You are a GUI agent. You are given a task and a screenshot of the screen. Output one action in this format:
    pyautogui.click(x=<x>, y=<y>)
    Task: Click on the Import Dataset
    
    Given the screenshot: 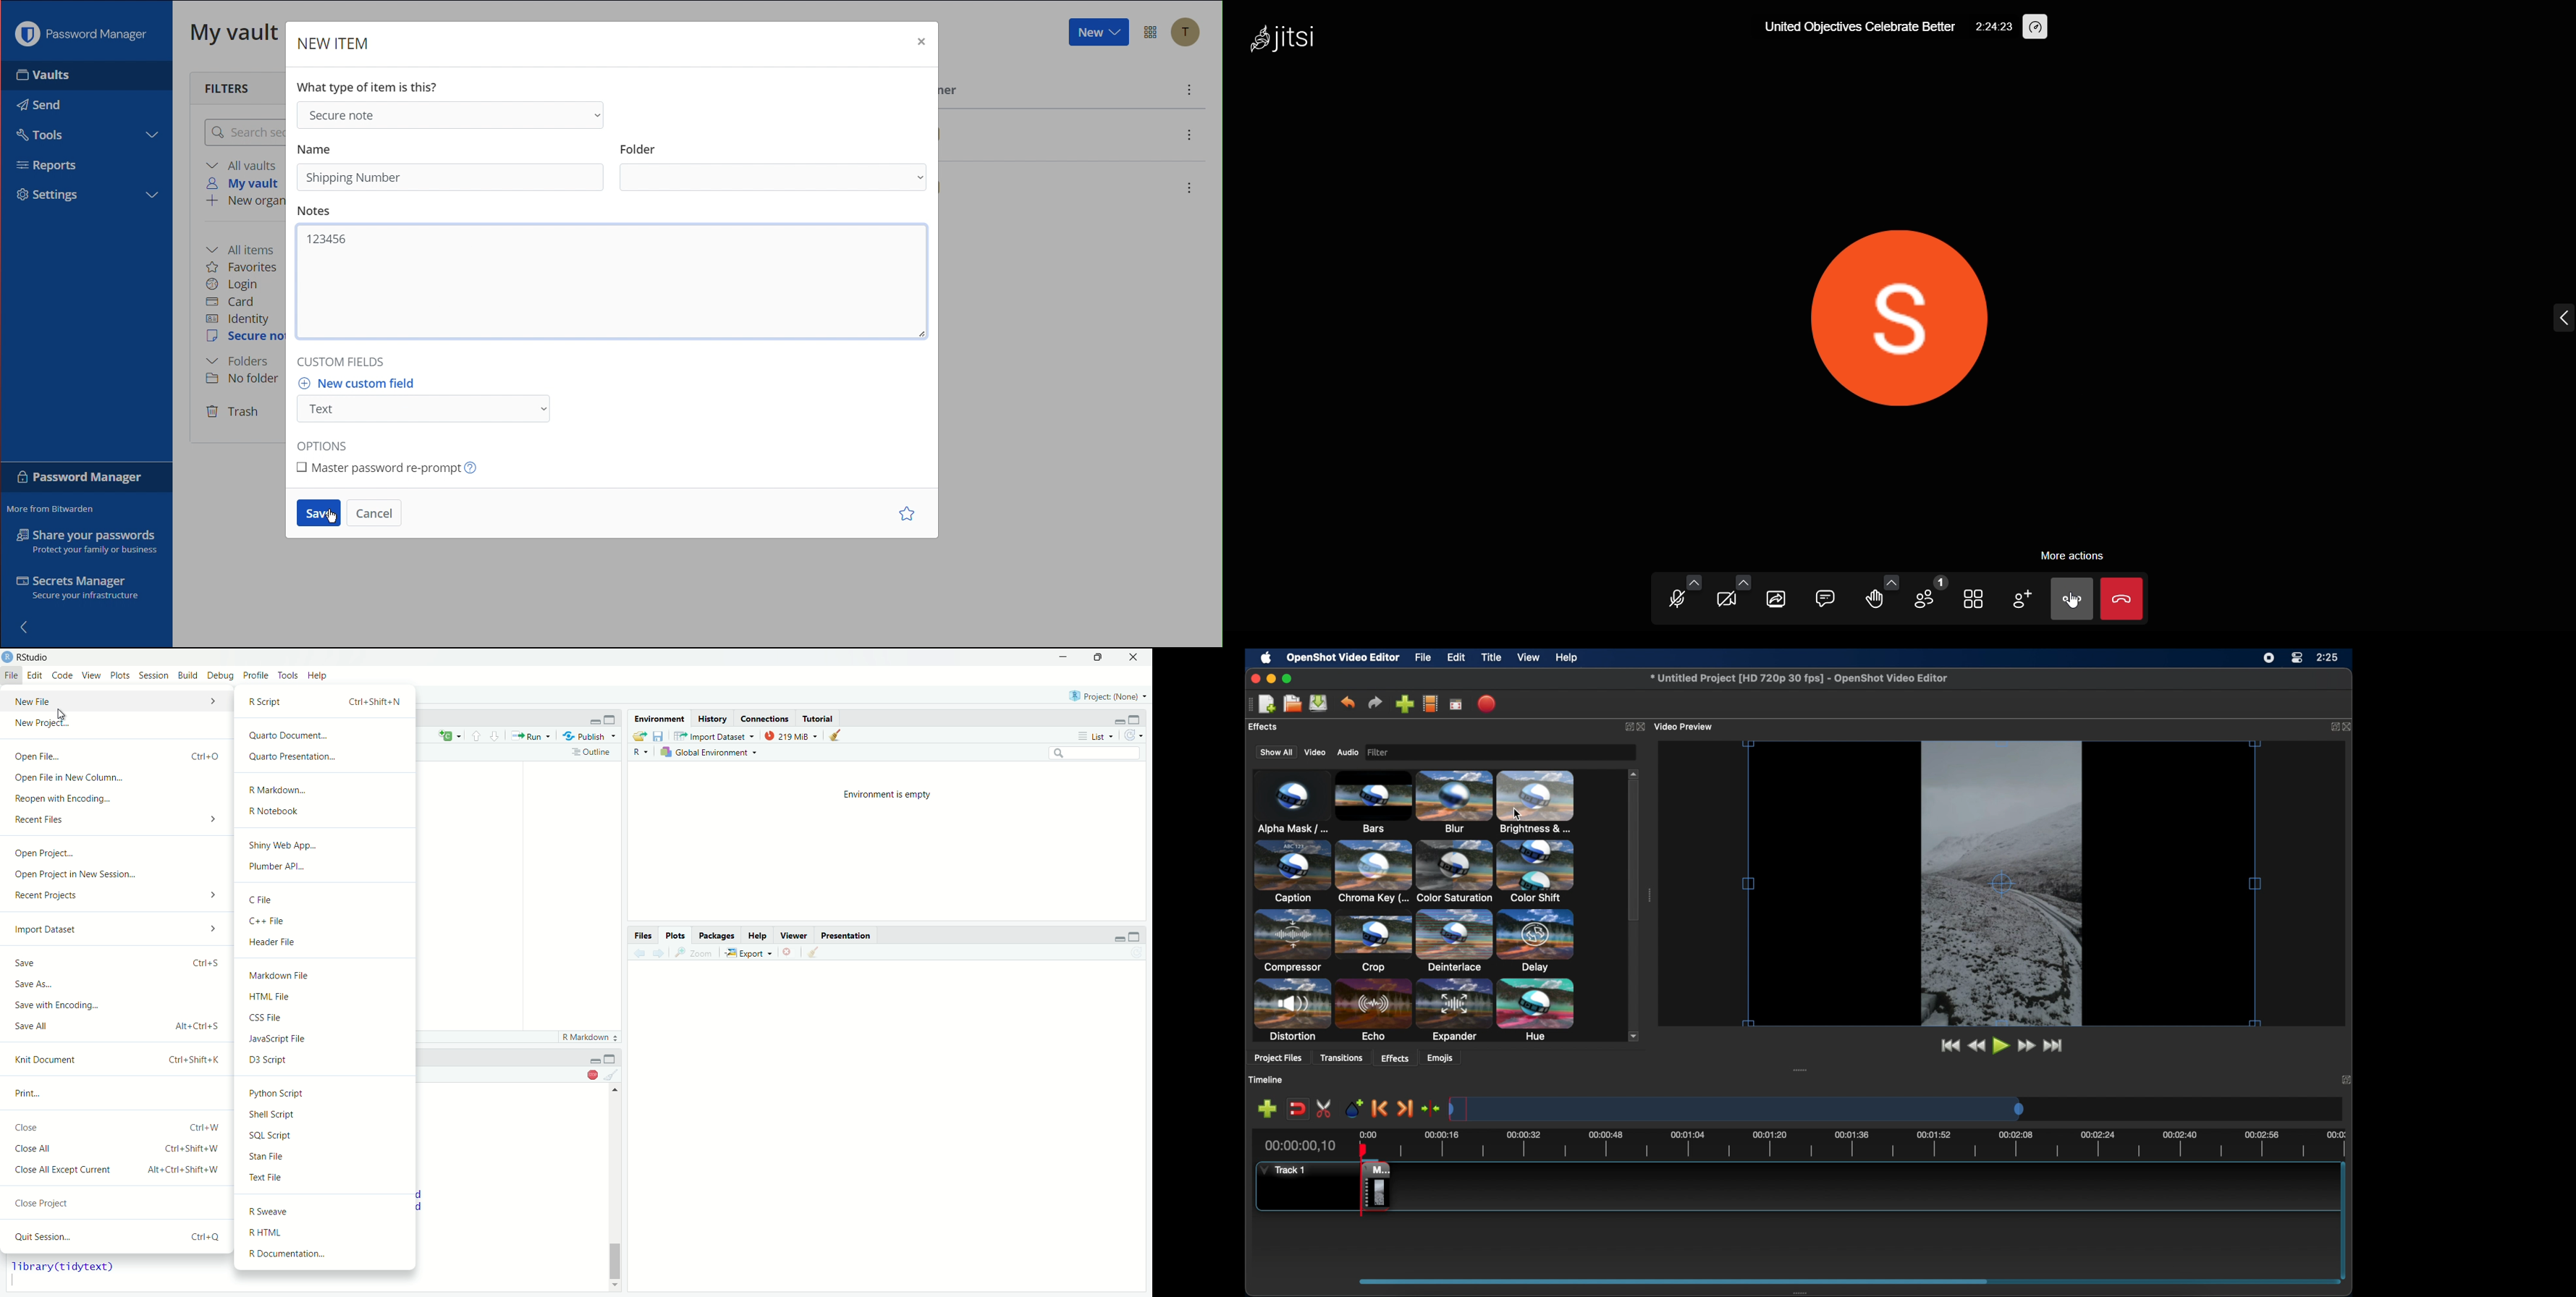 What is the action you would take?
    pyautogui.click(x=115, y=929)
    